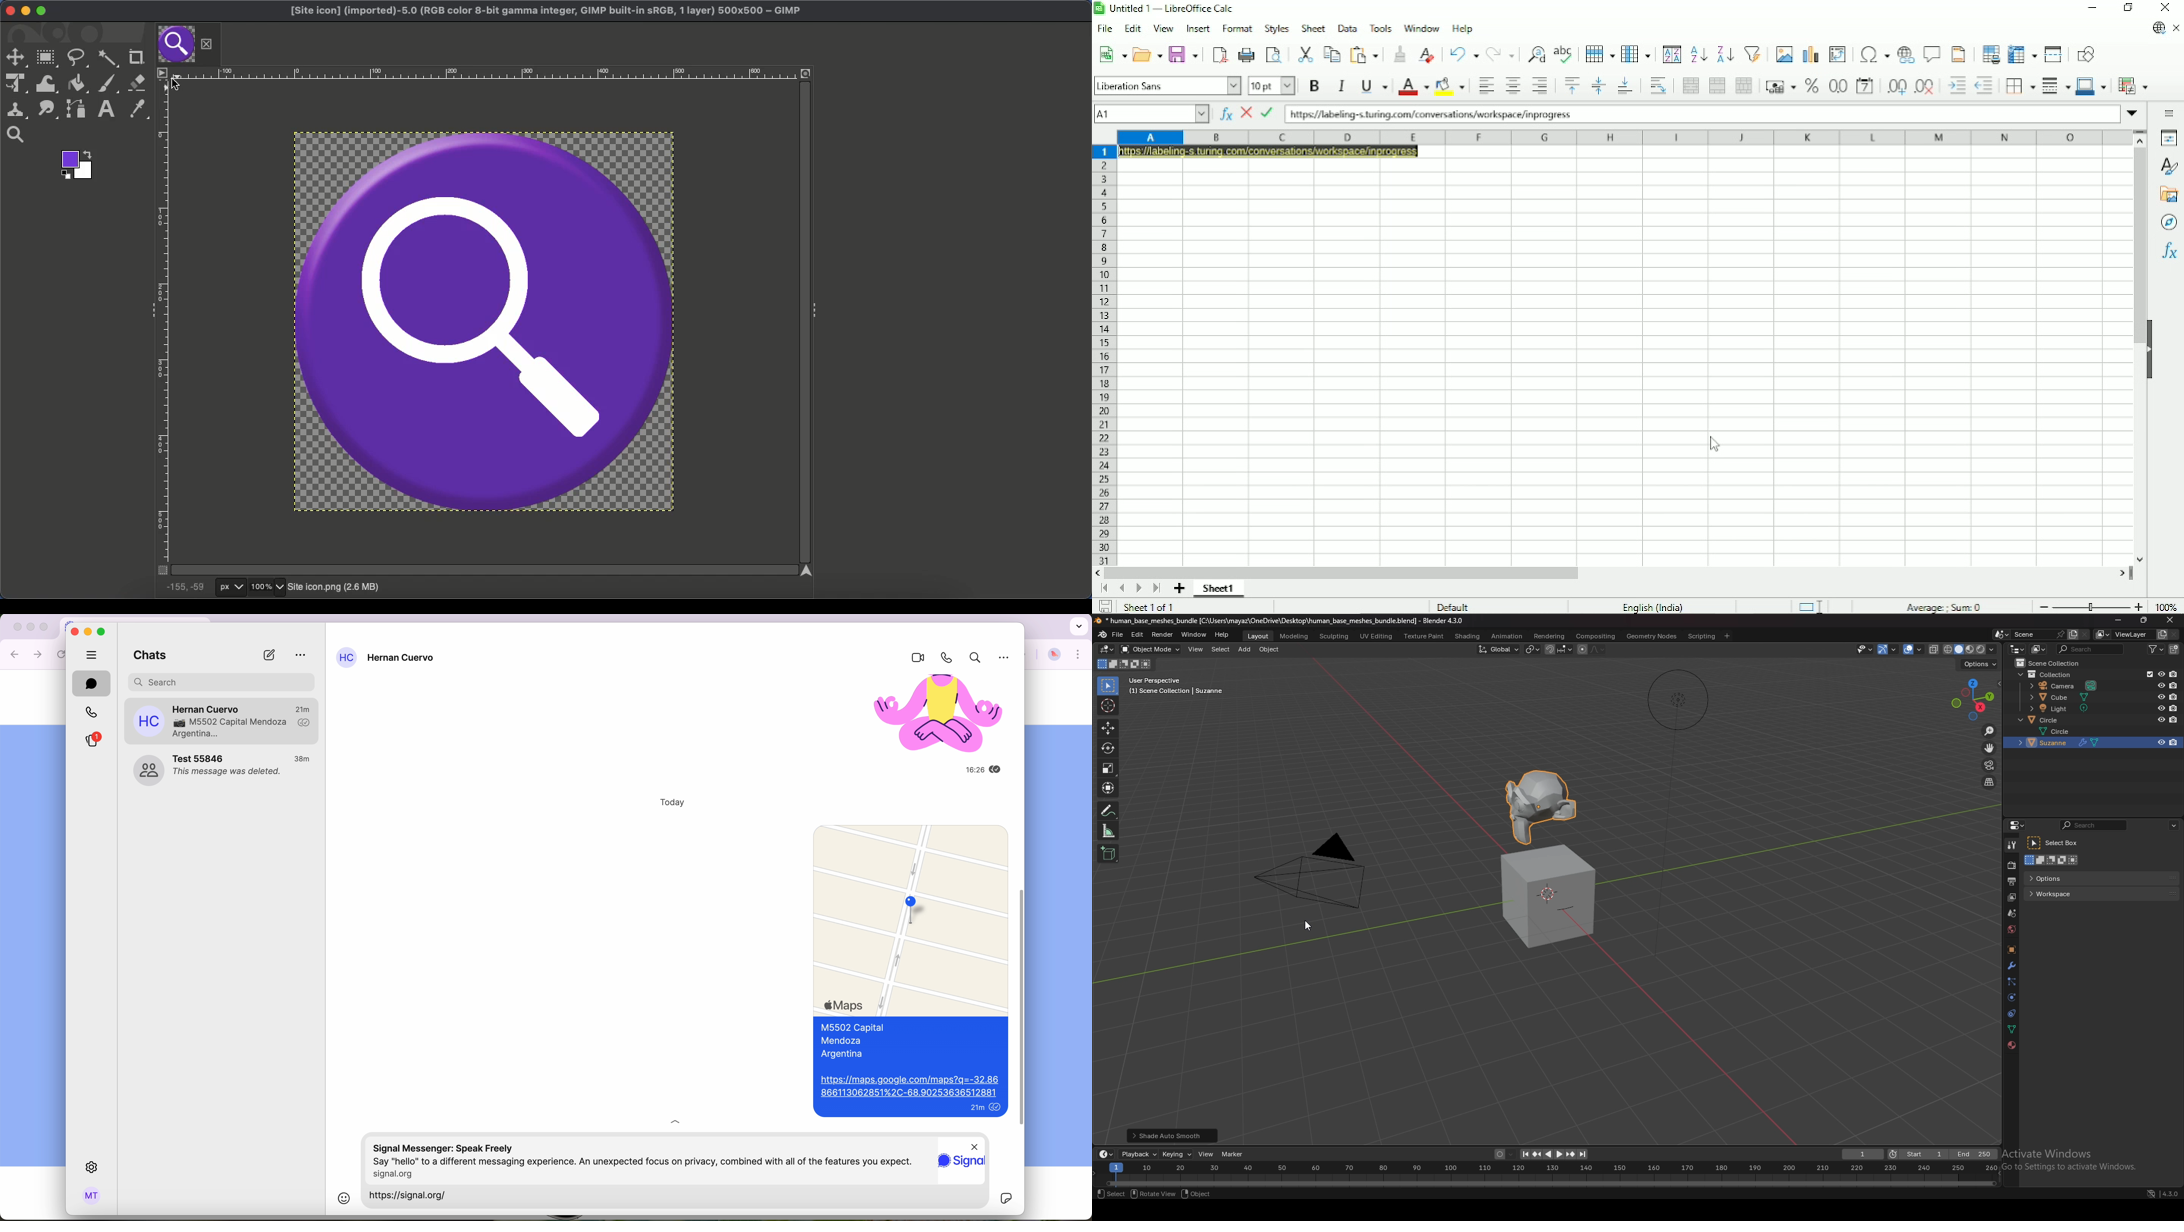  I want to click on Data, so click(1348, 27).